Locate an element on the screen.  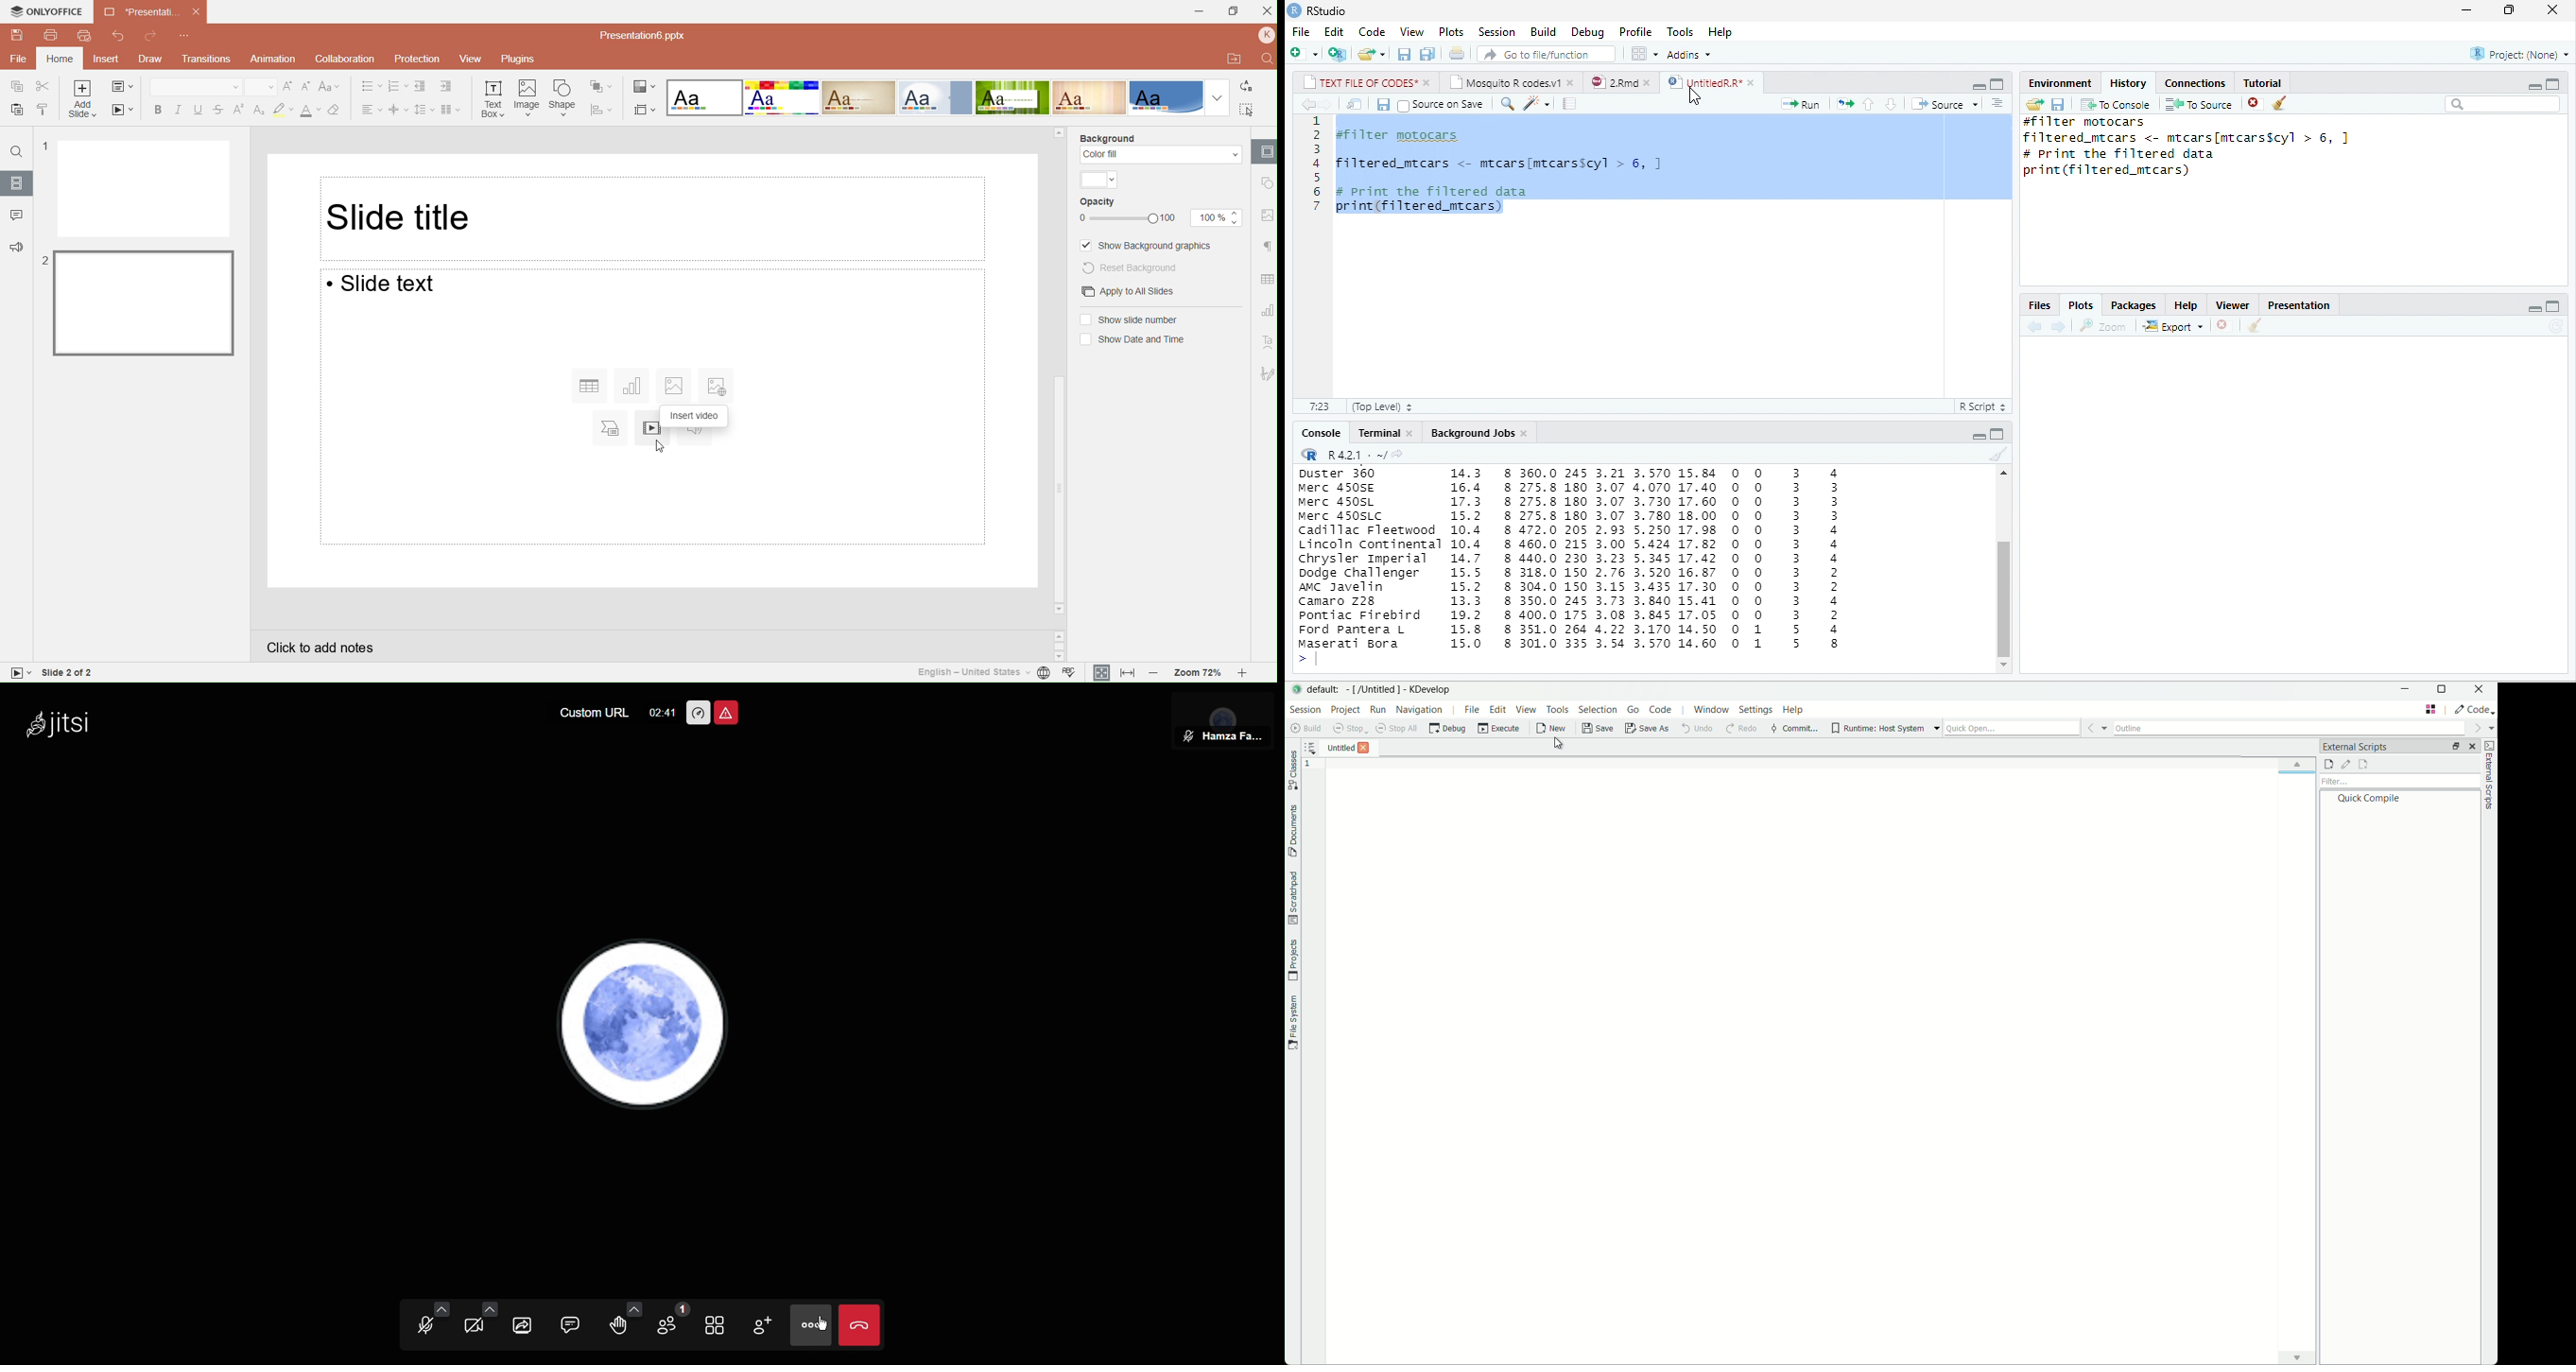
Participants is located at coordinates (675, 1325).